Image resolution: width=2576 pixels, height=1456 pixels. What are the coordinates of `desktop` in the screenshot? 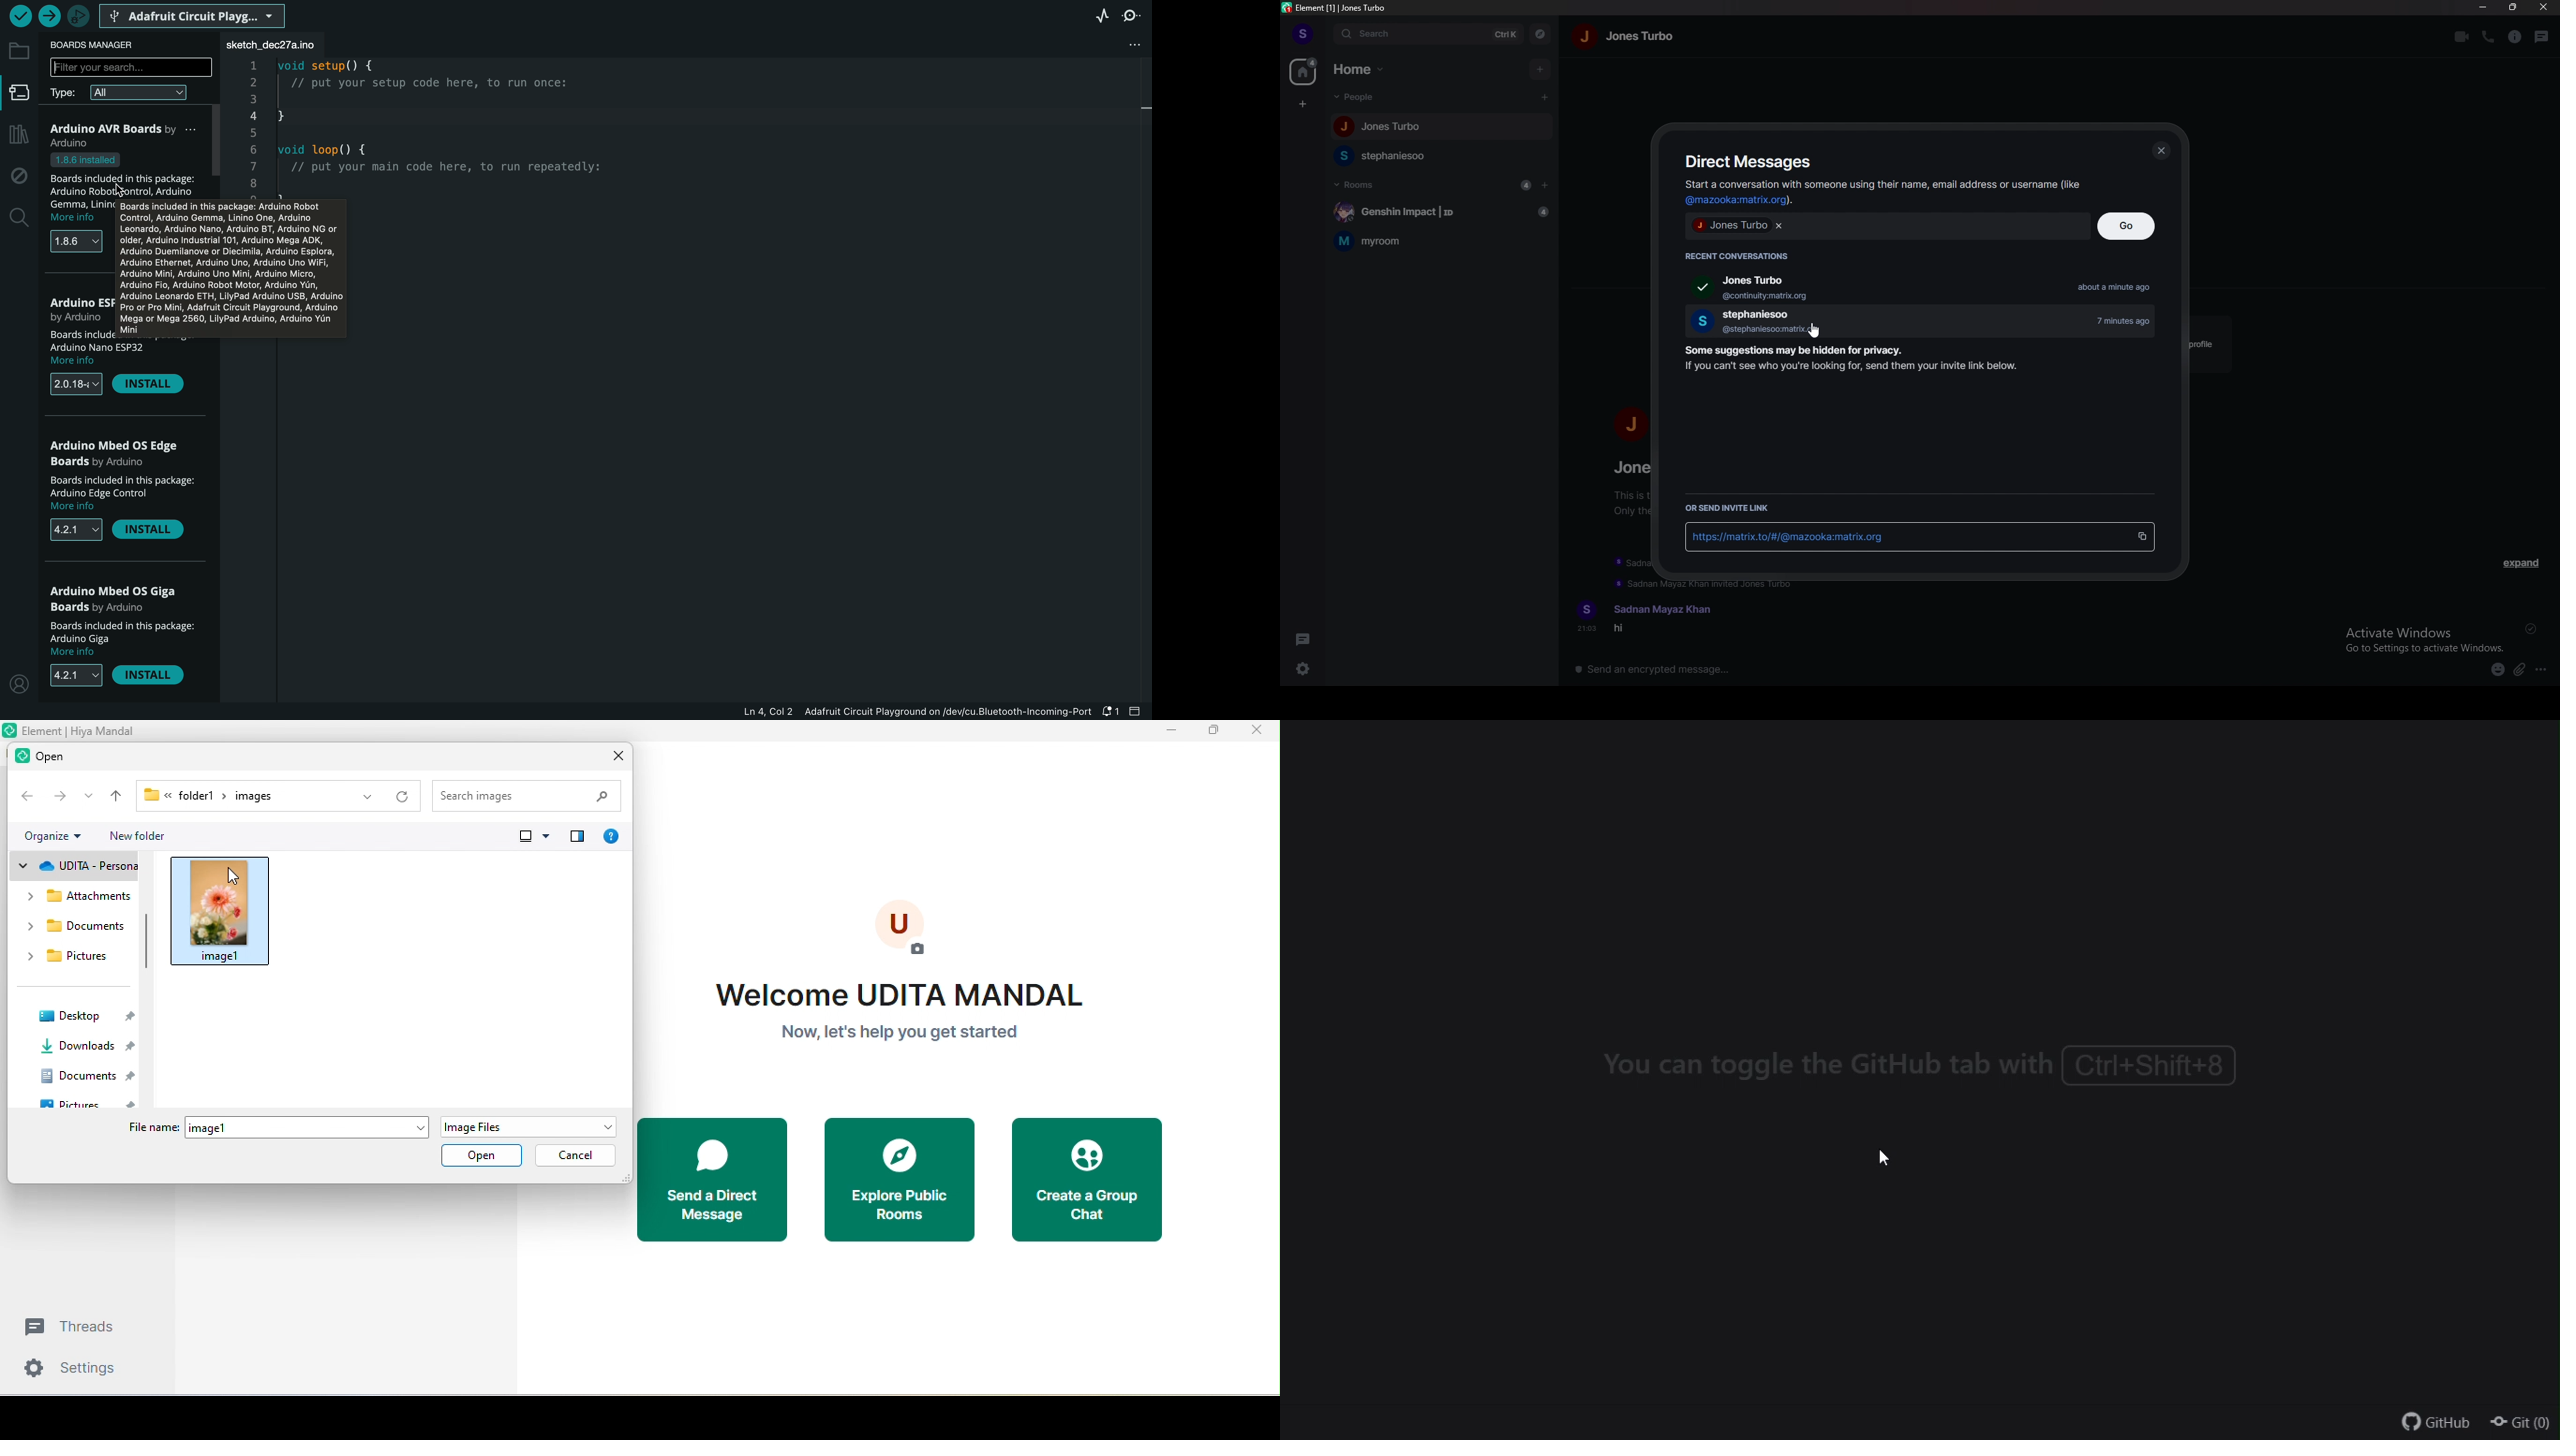 It's located at (85, 1014).